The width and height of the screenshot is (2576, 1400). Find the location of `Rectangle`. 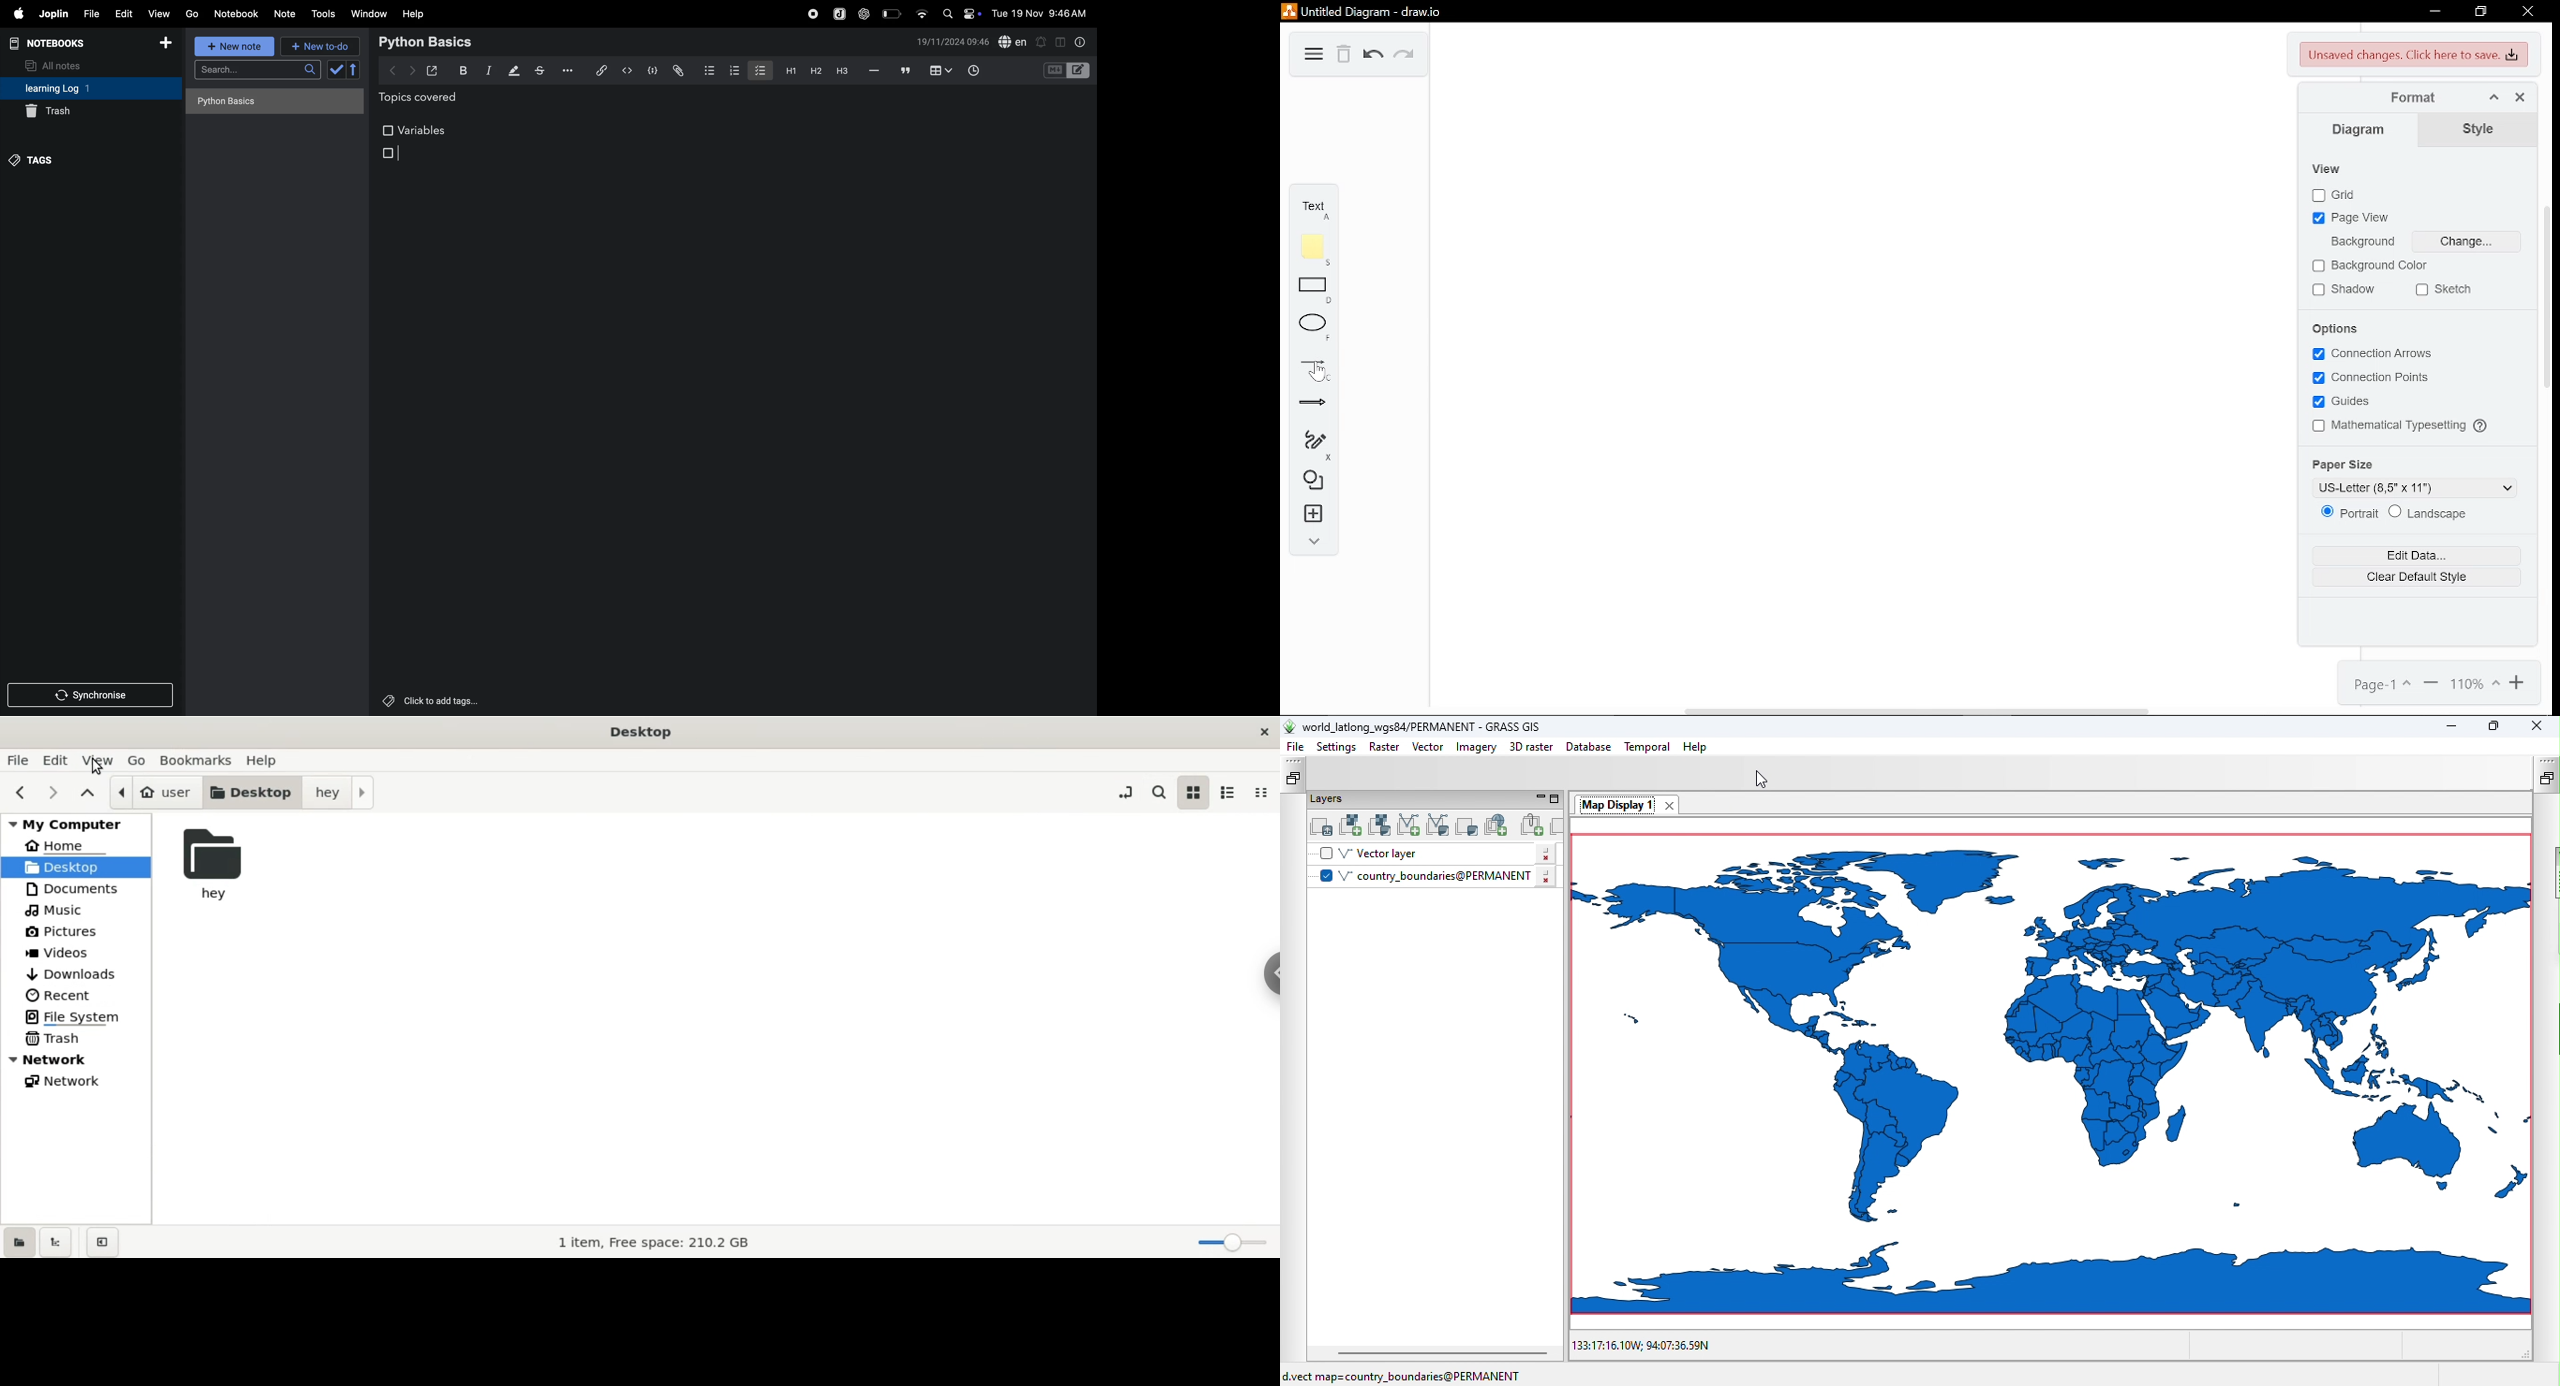

Rectangle is located at coordinates (1314, 290).